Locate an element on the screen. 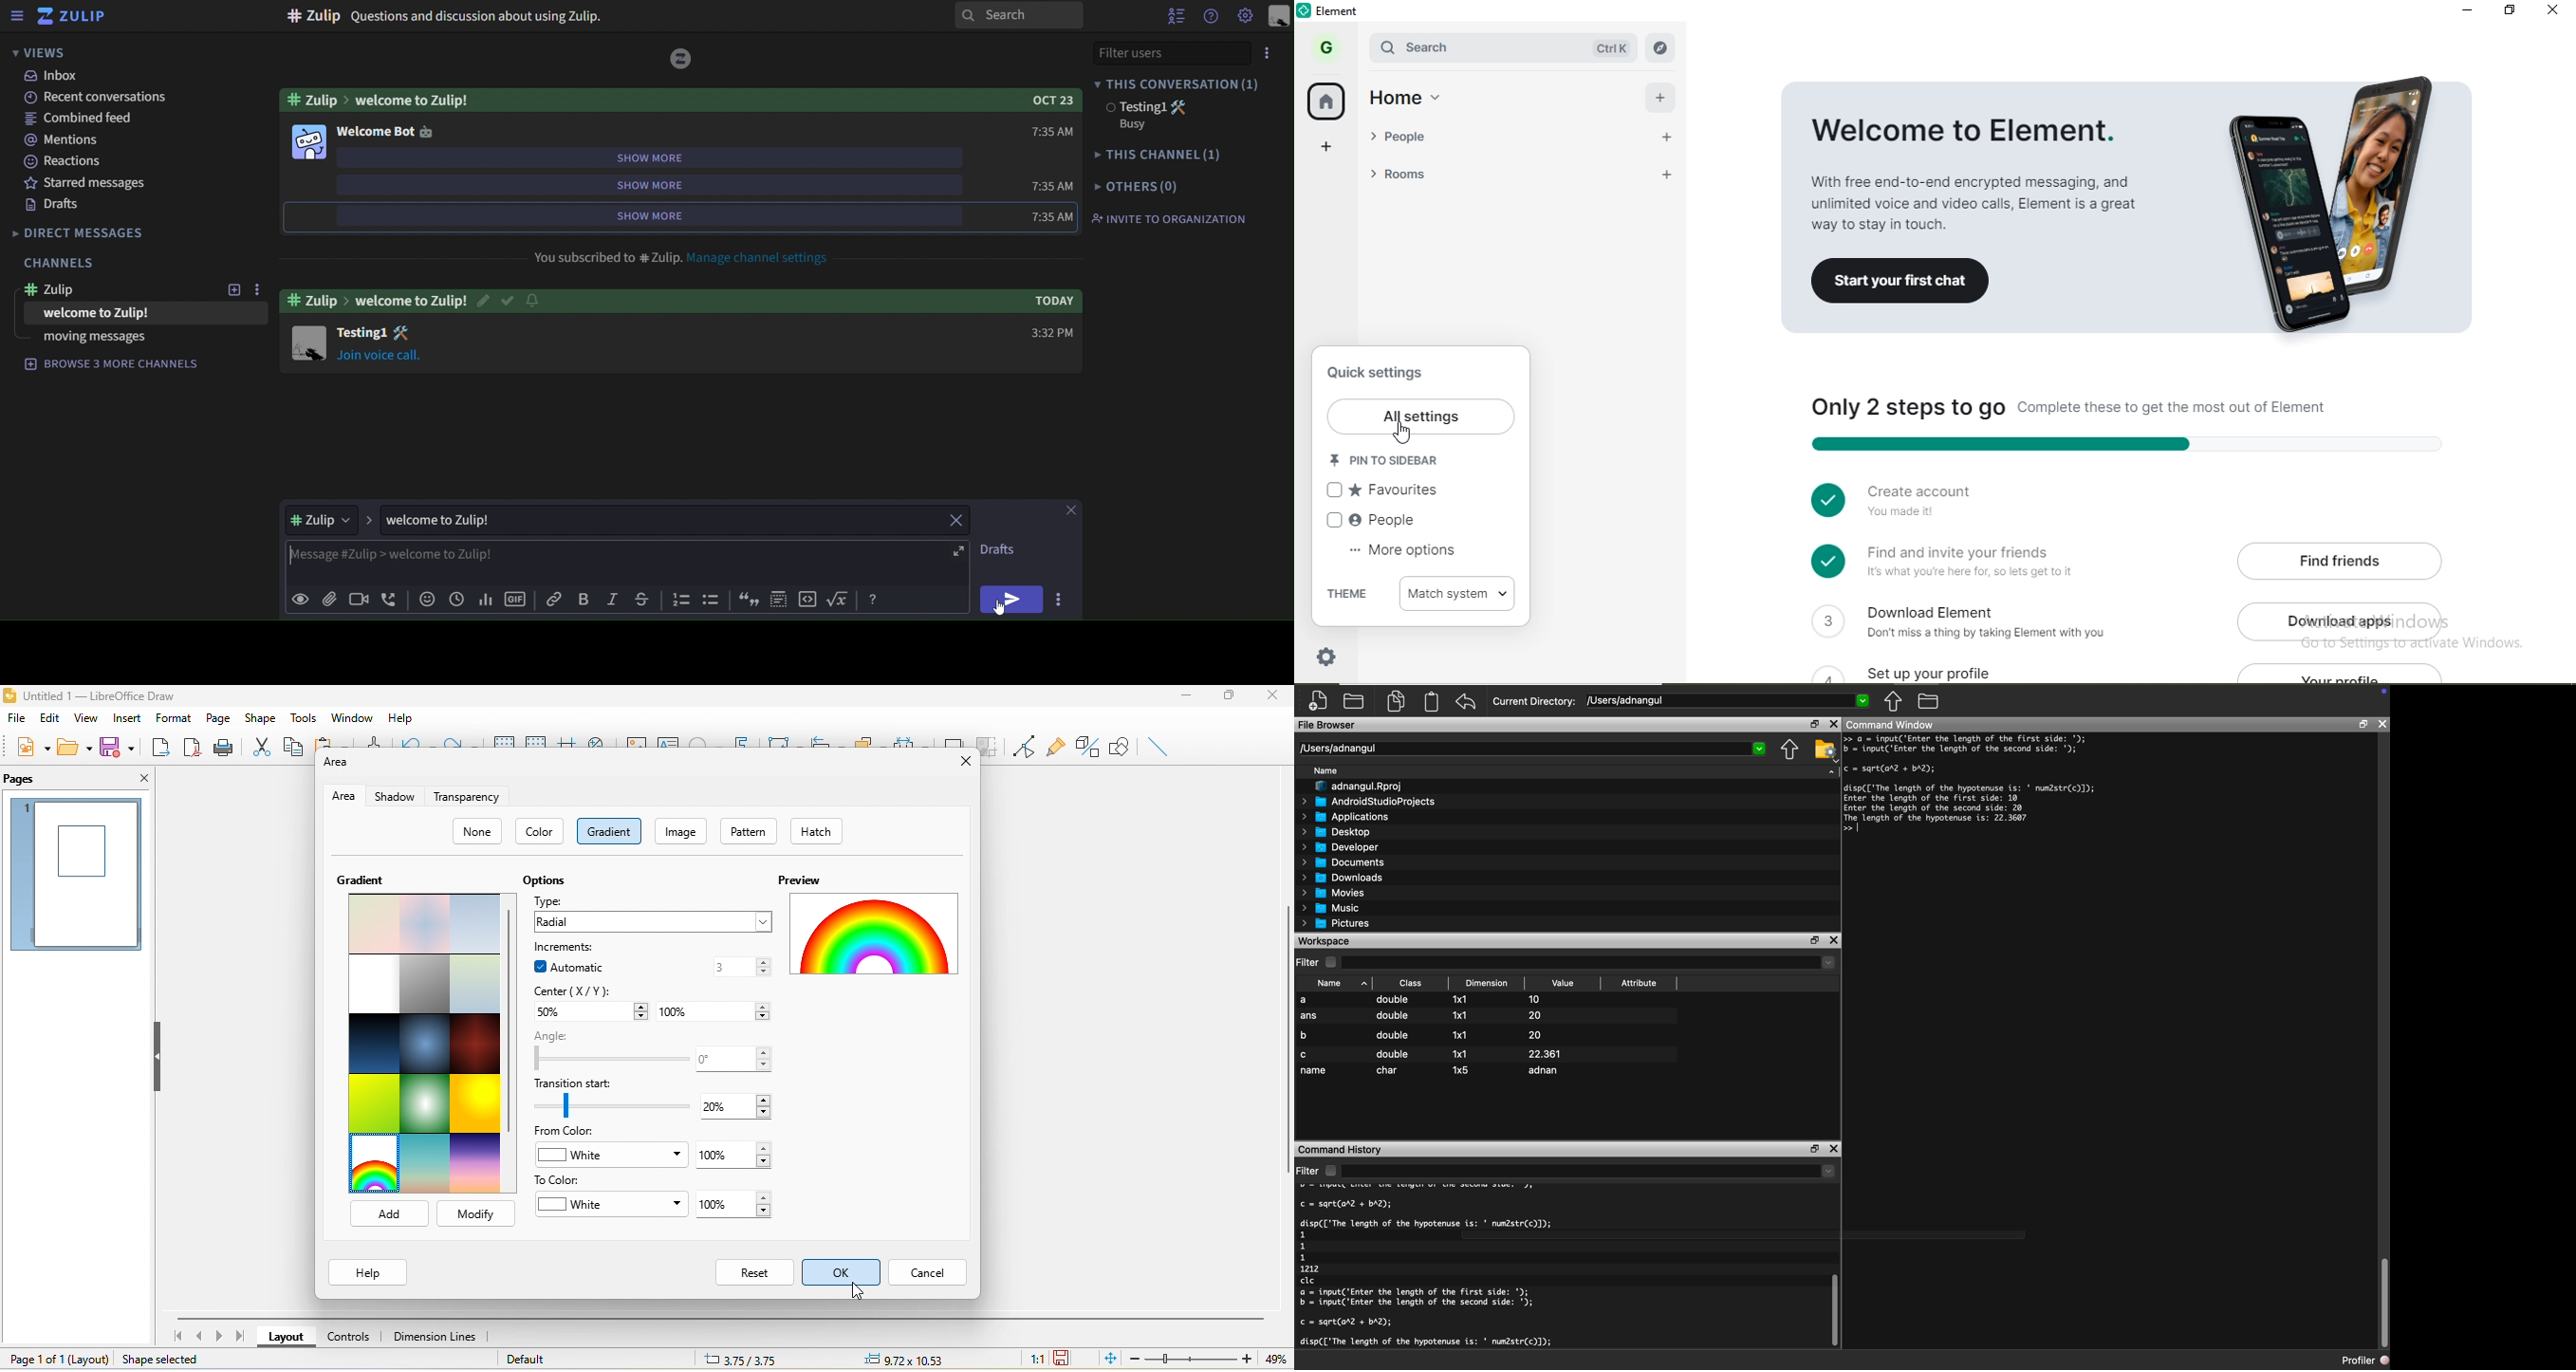 This screenshot has width=2576, height=1372.  Movies is located at coordinates (1334, 893).